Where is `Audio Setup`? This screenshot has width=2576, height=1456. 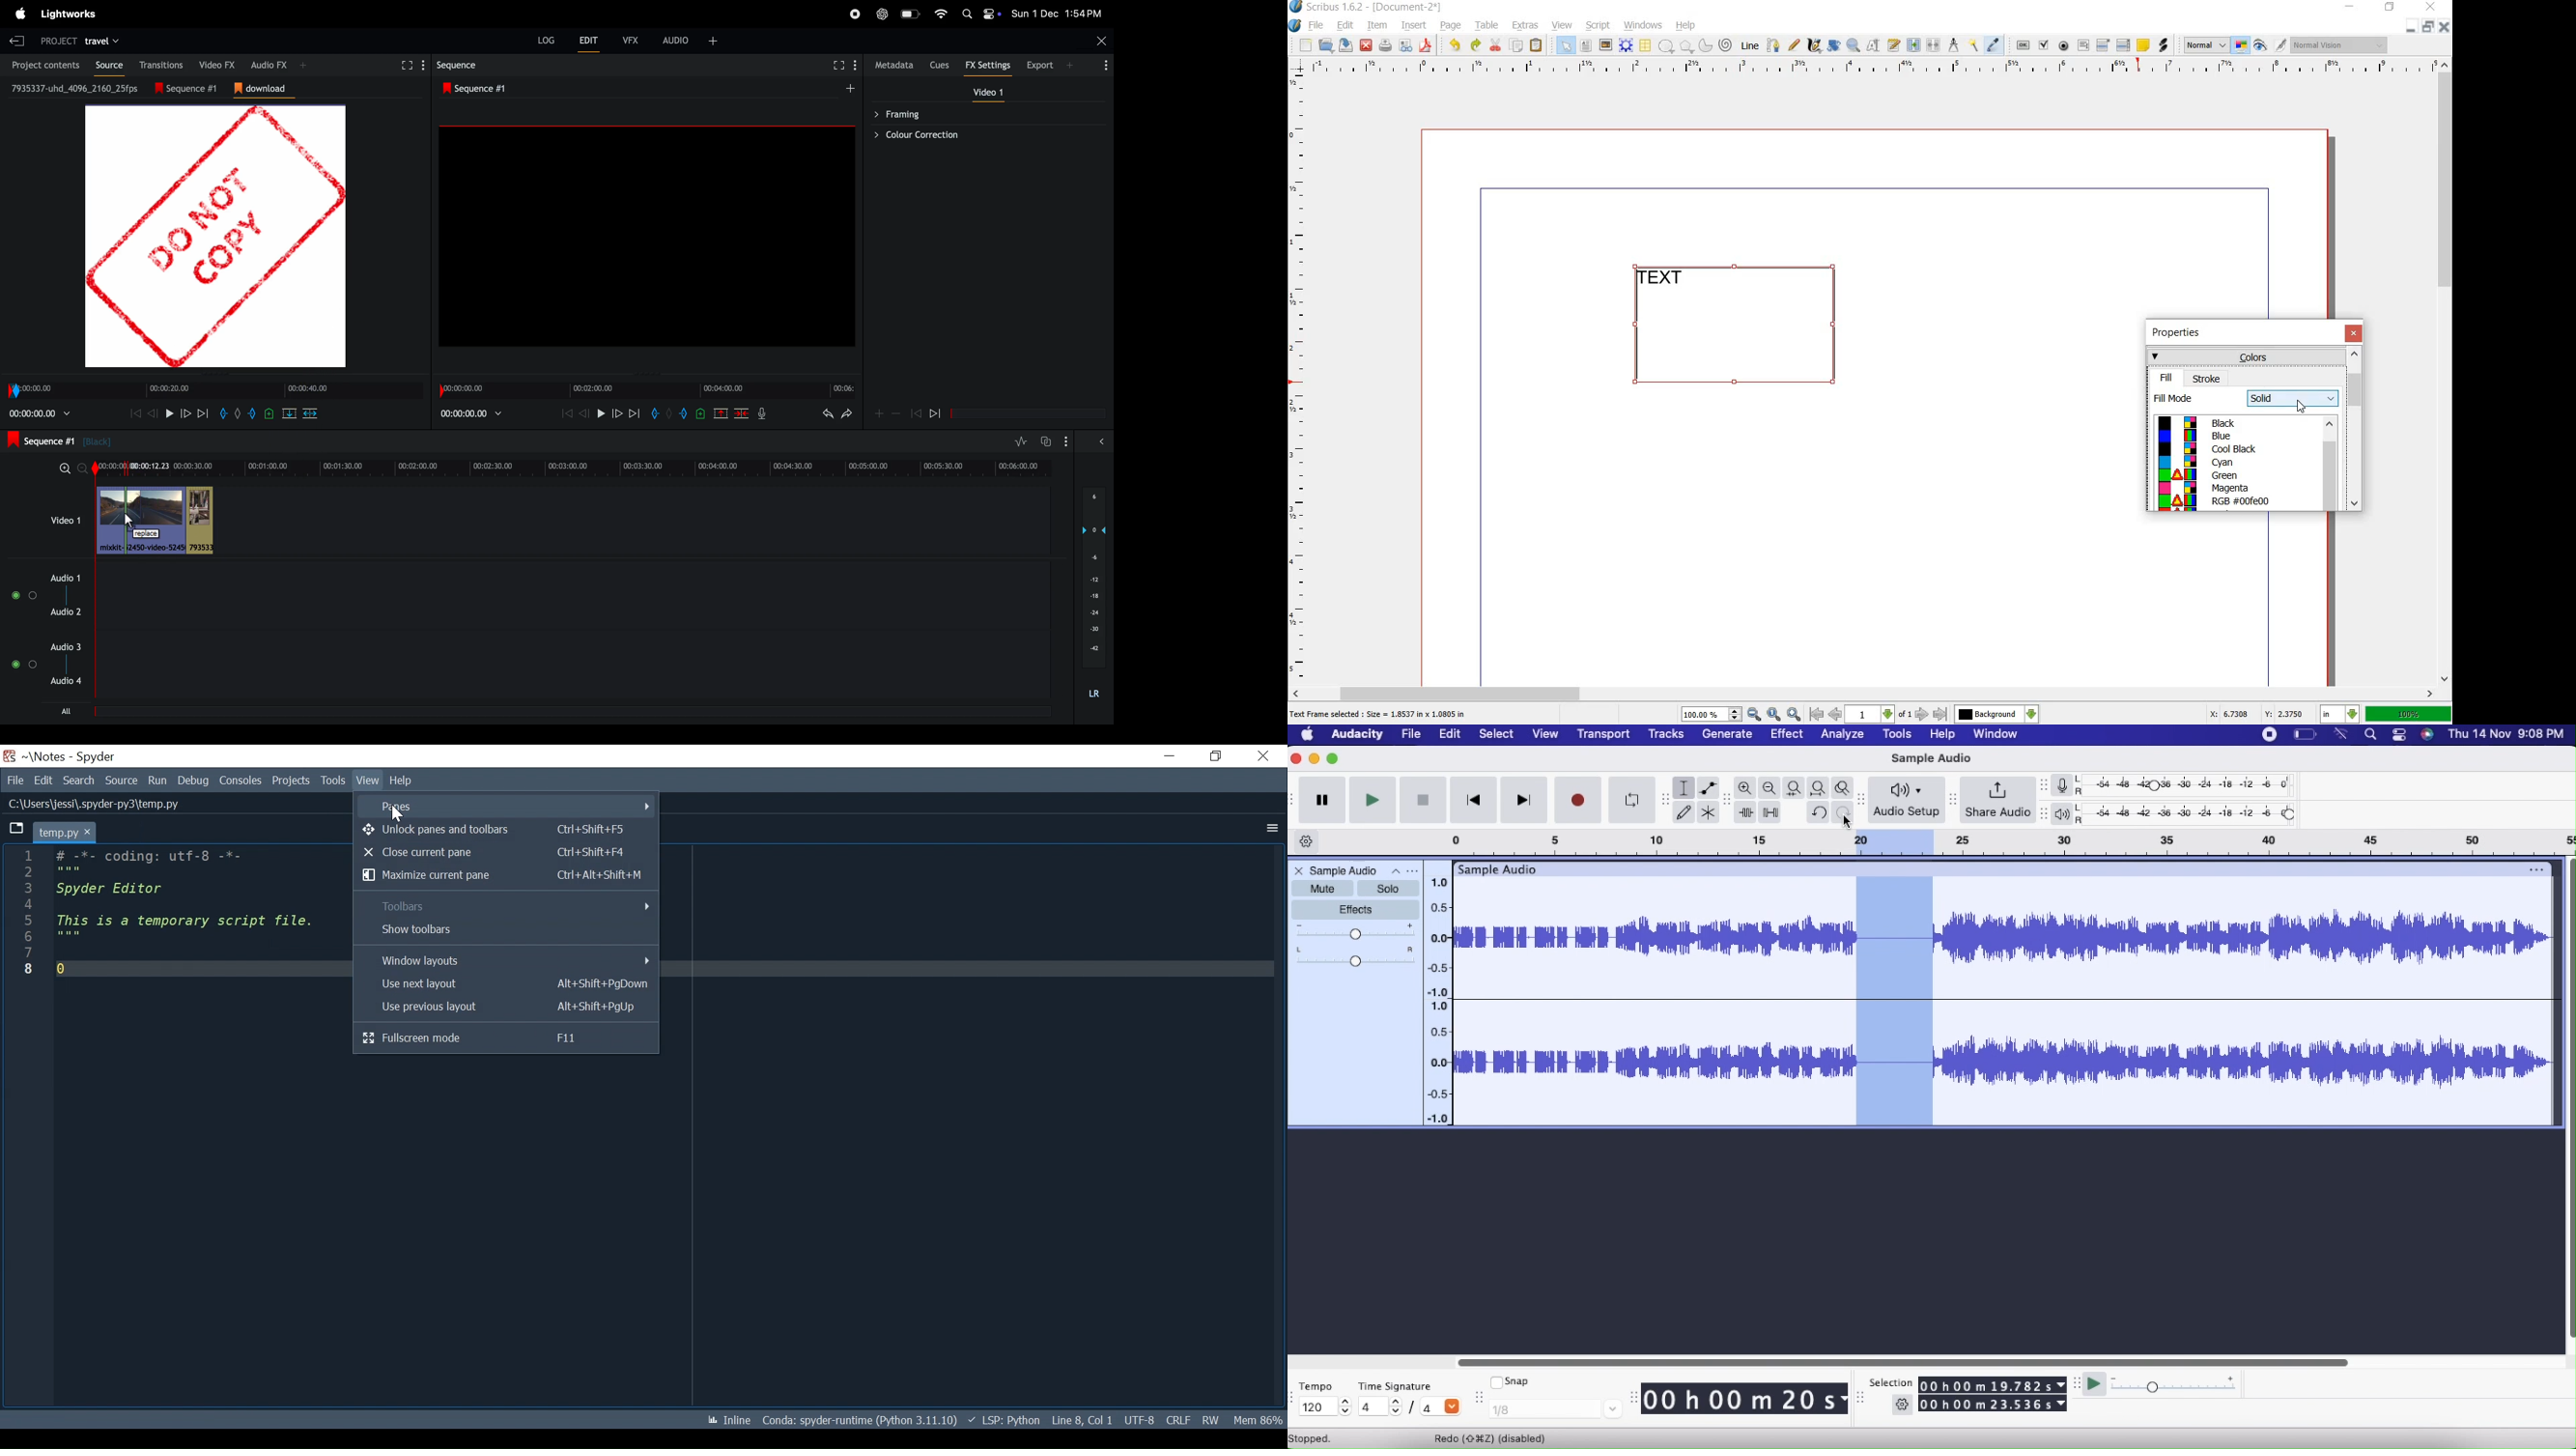
Audio Setup is located at coordinates (1906, 800).